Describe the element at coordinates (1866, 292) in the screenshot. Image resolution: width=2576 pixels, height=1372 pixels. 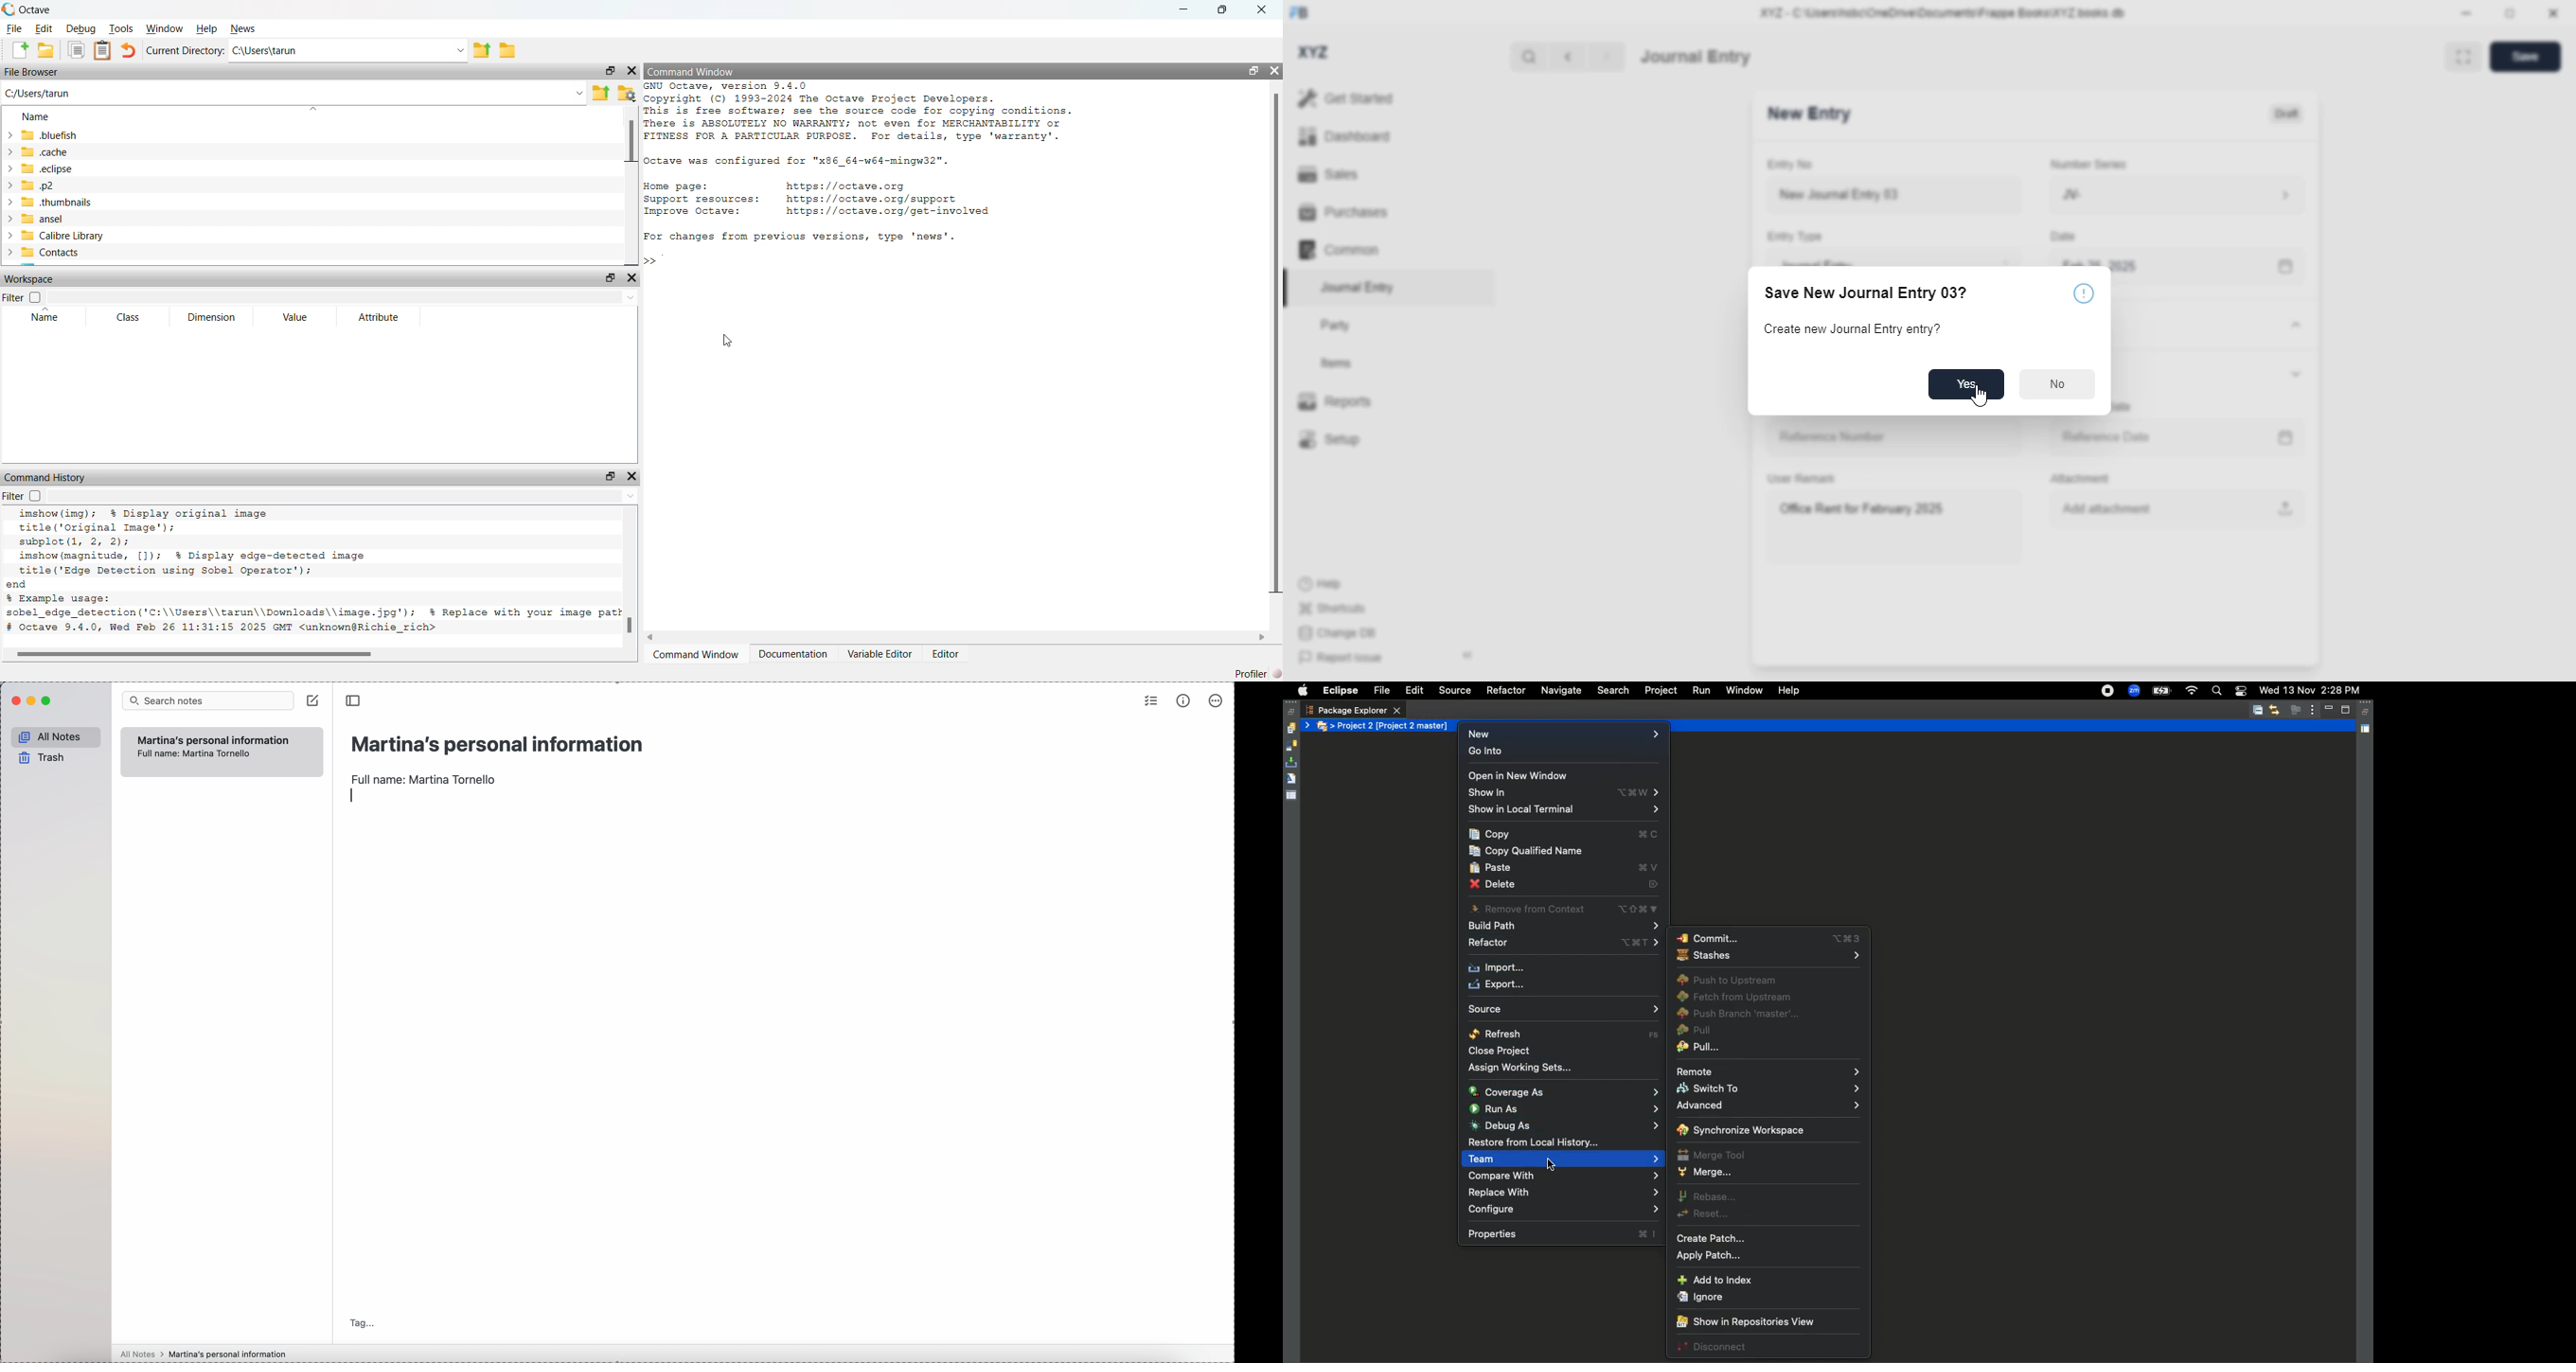
I see `save new journal entry 03?` at that location.